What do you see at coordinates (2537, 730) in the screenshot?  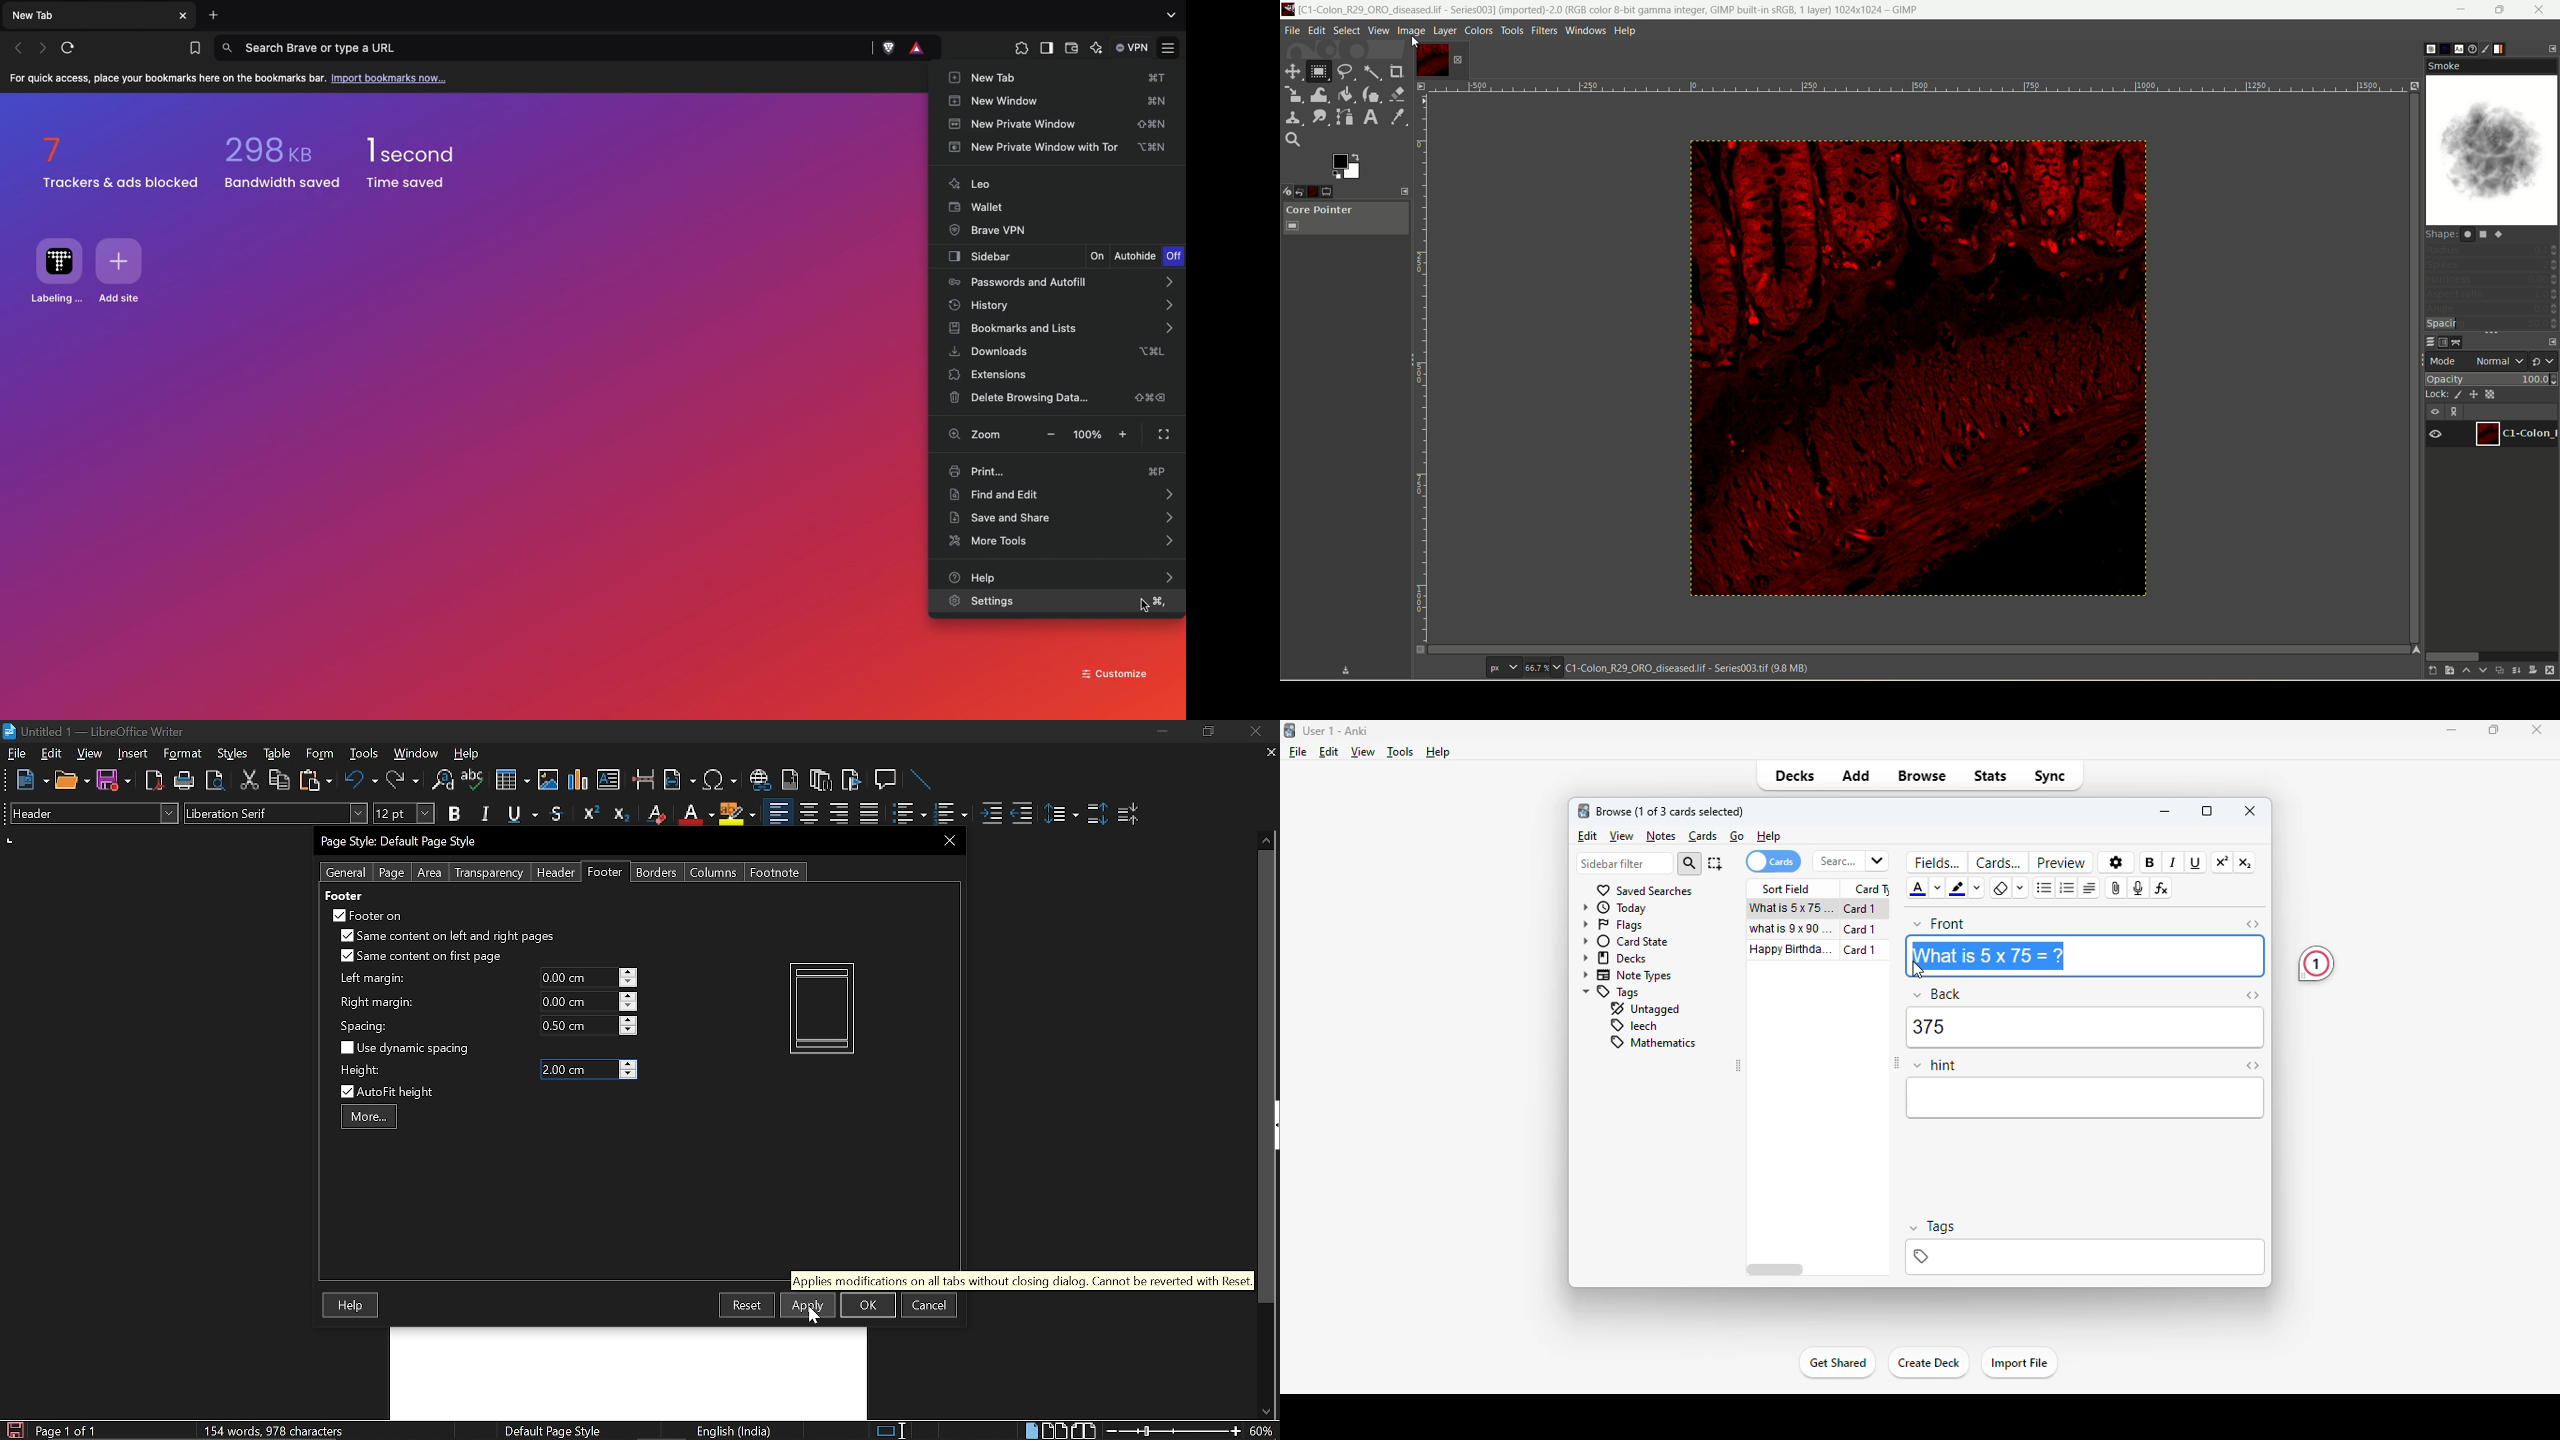 I see `close` at bounding box center [2537, 730].